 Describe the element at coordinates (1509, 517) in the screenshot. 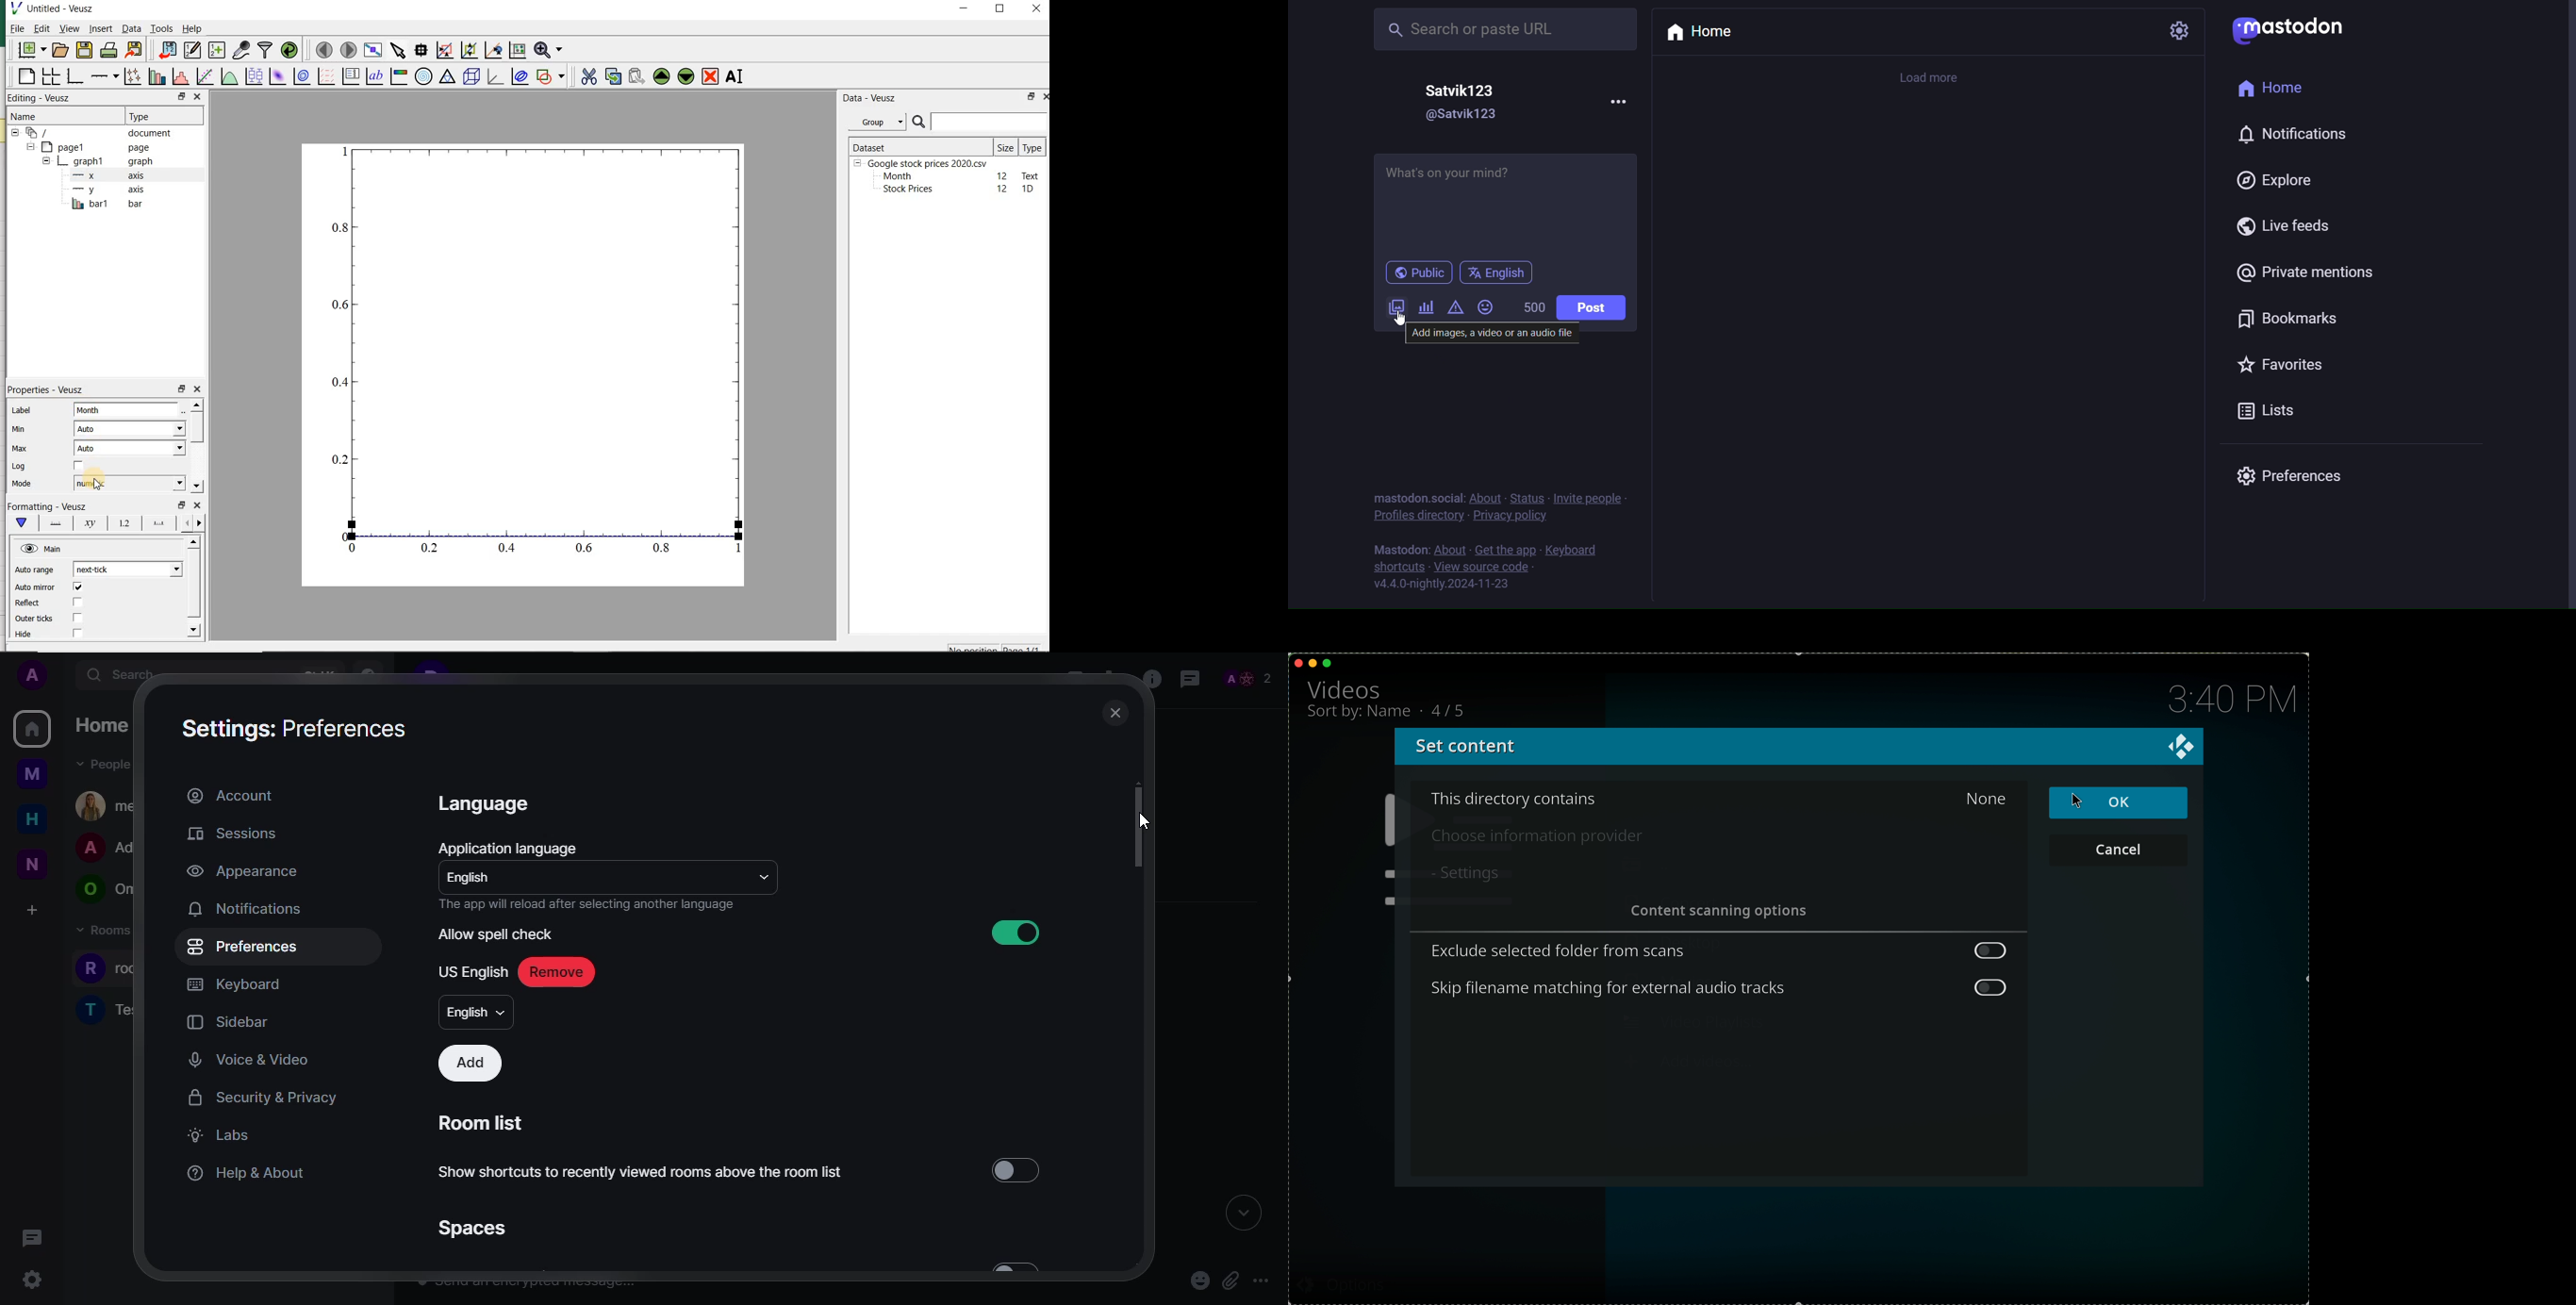

I see `privacy policy` at that location.